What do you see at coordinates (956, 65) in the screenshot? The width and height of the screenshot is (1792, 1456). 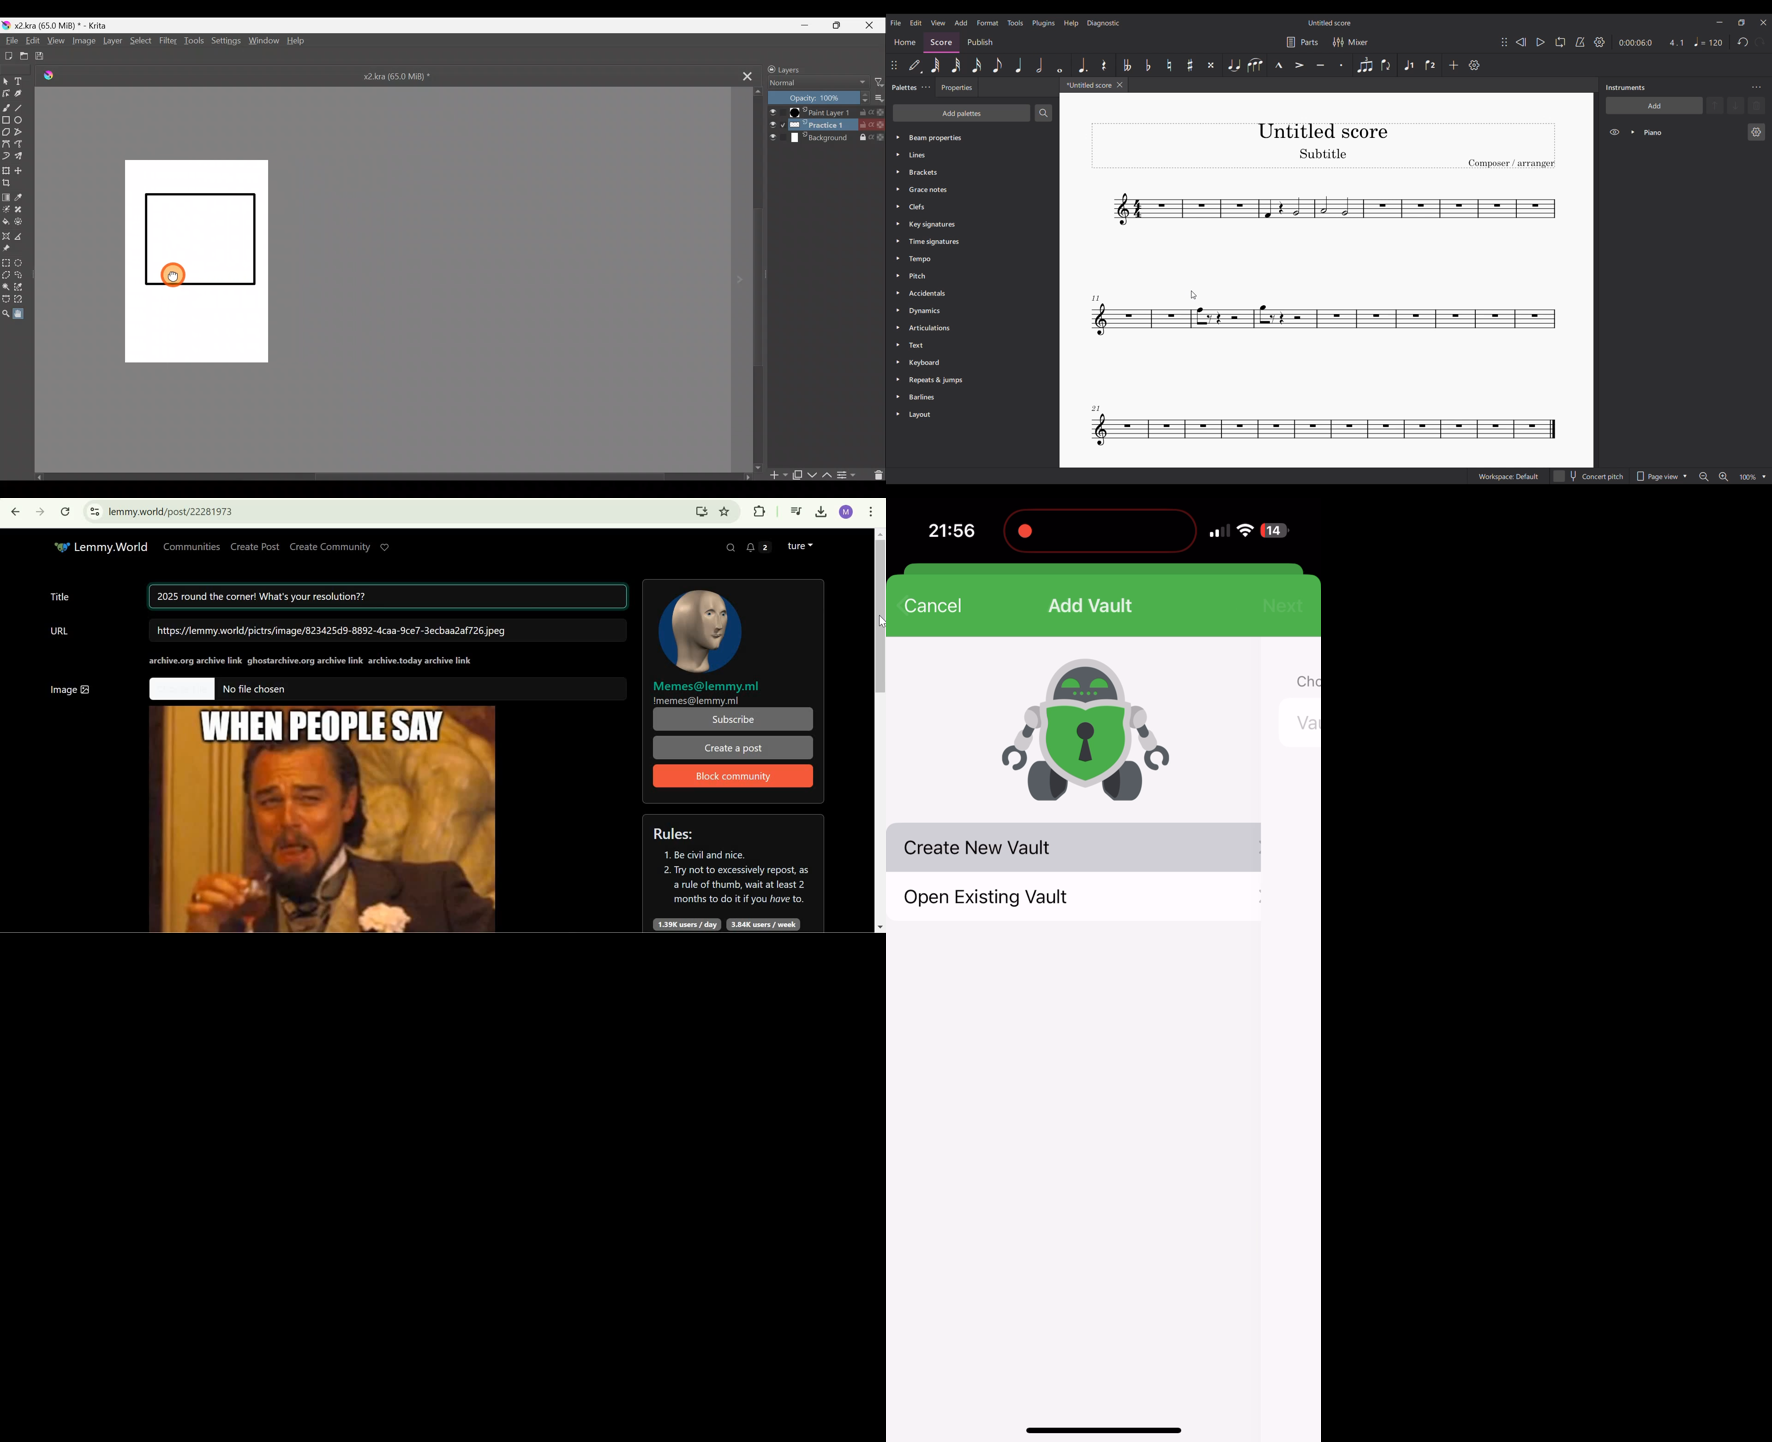 I see `32nd note` at bounding box center [956, 65].